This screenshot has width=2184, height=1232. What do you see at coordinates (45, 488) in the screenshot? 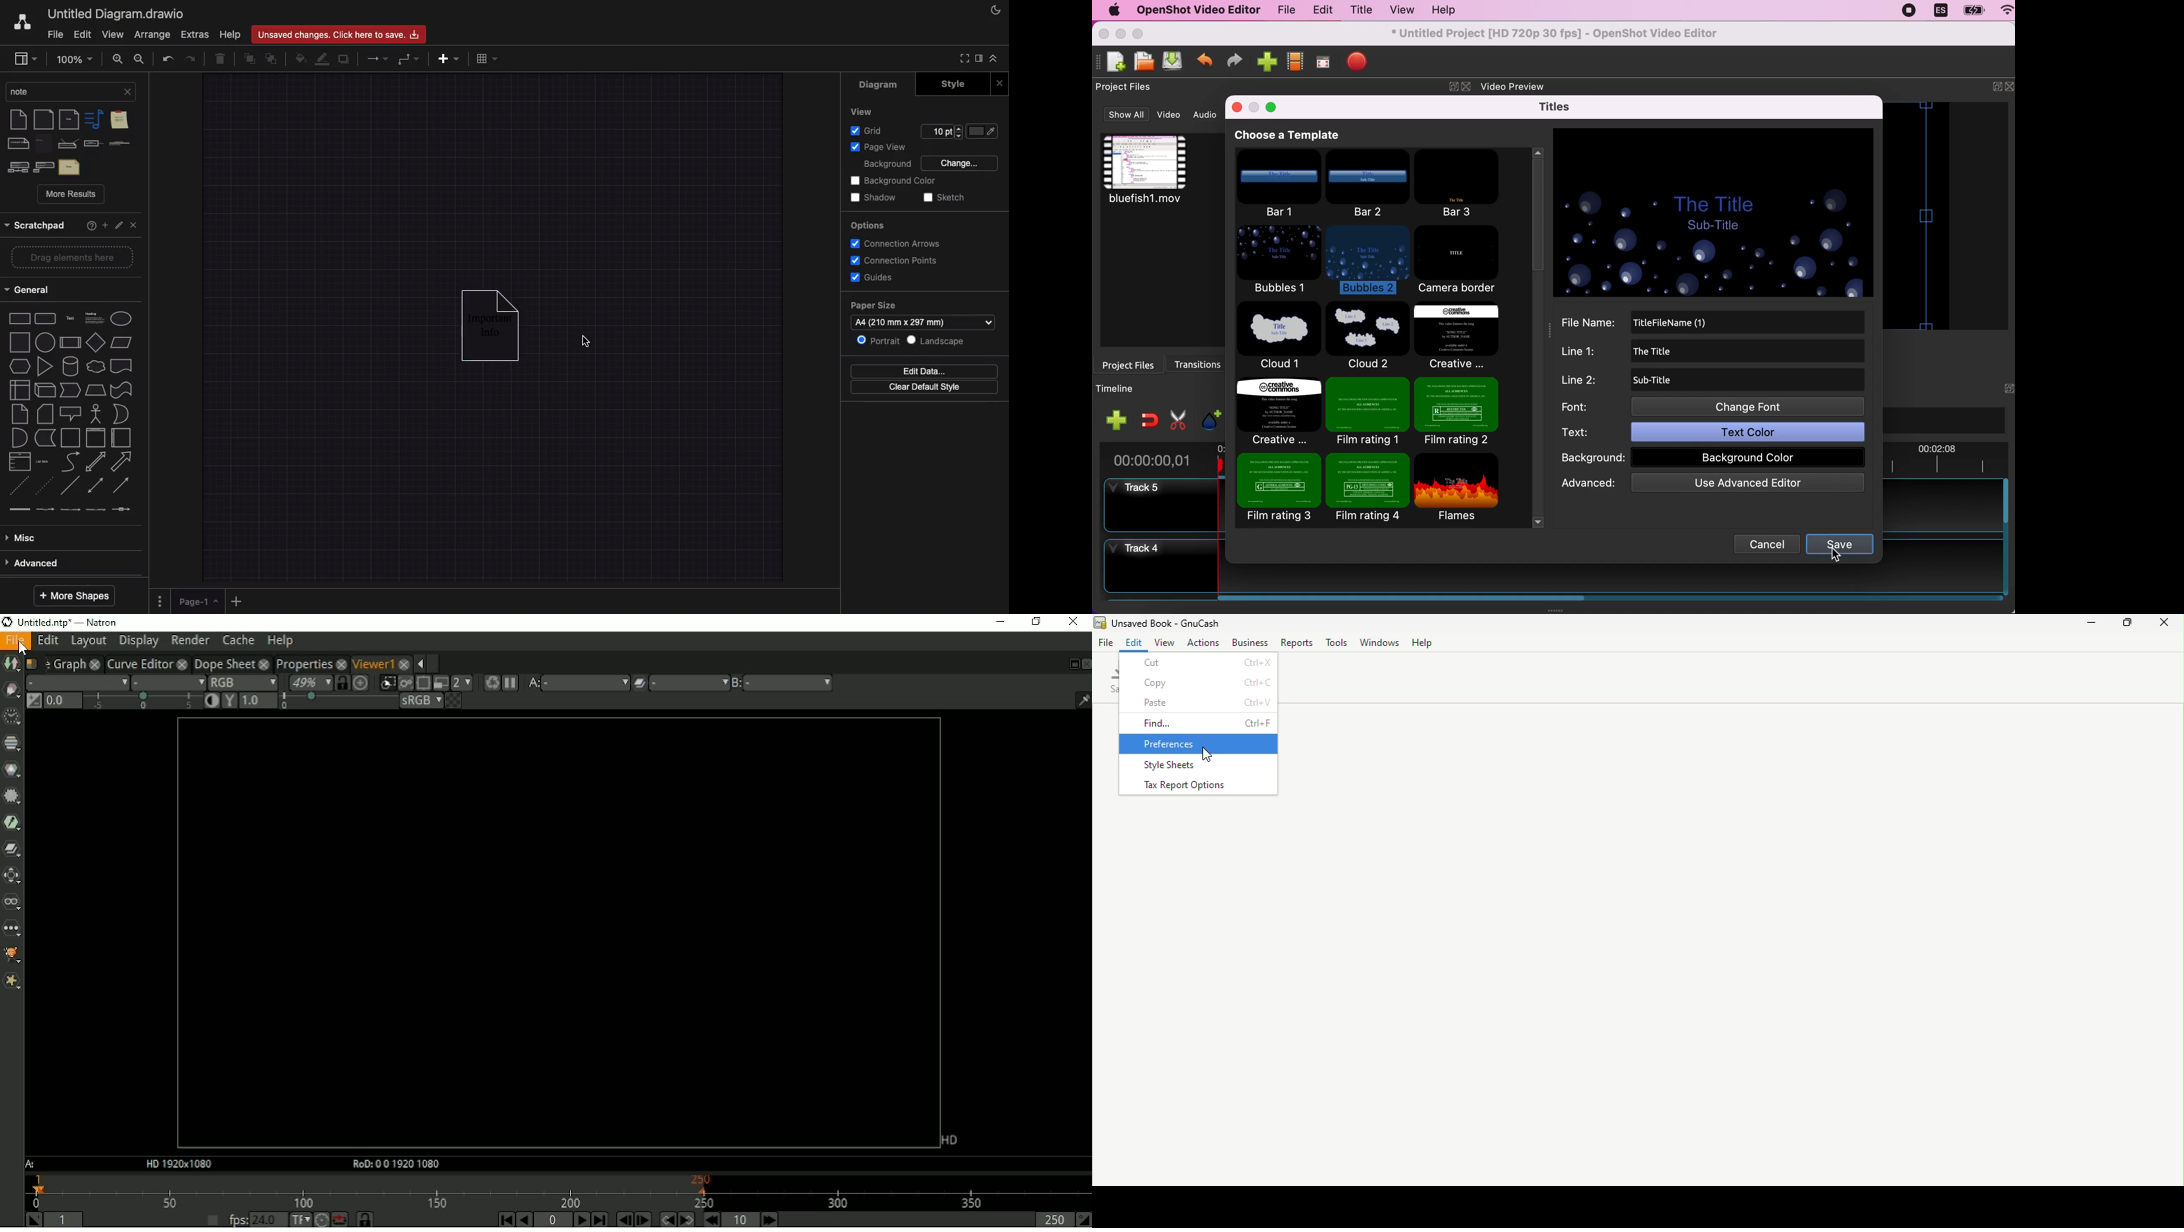
I see `dotted line` at bounding box center [45, 488].